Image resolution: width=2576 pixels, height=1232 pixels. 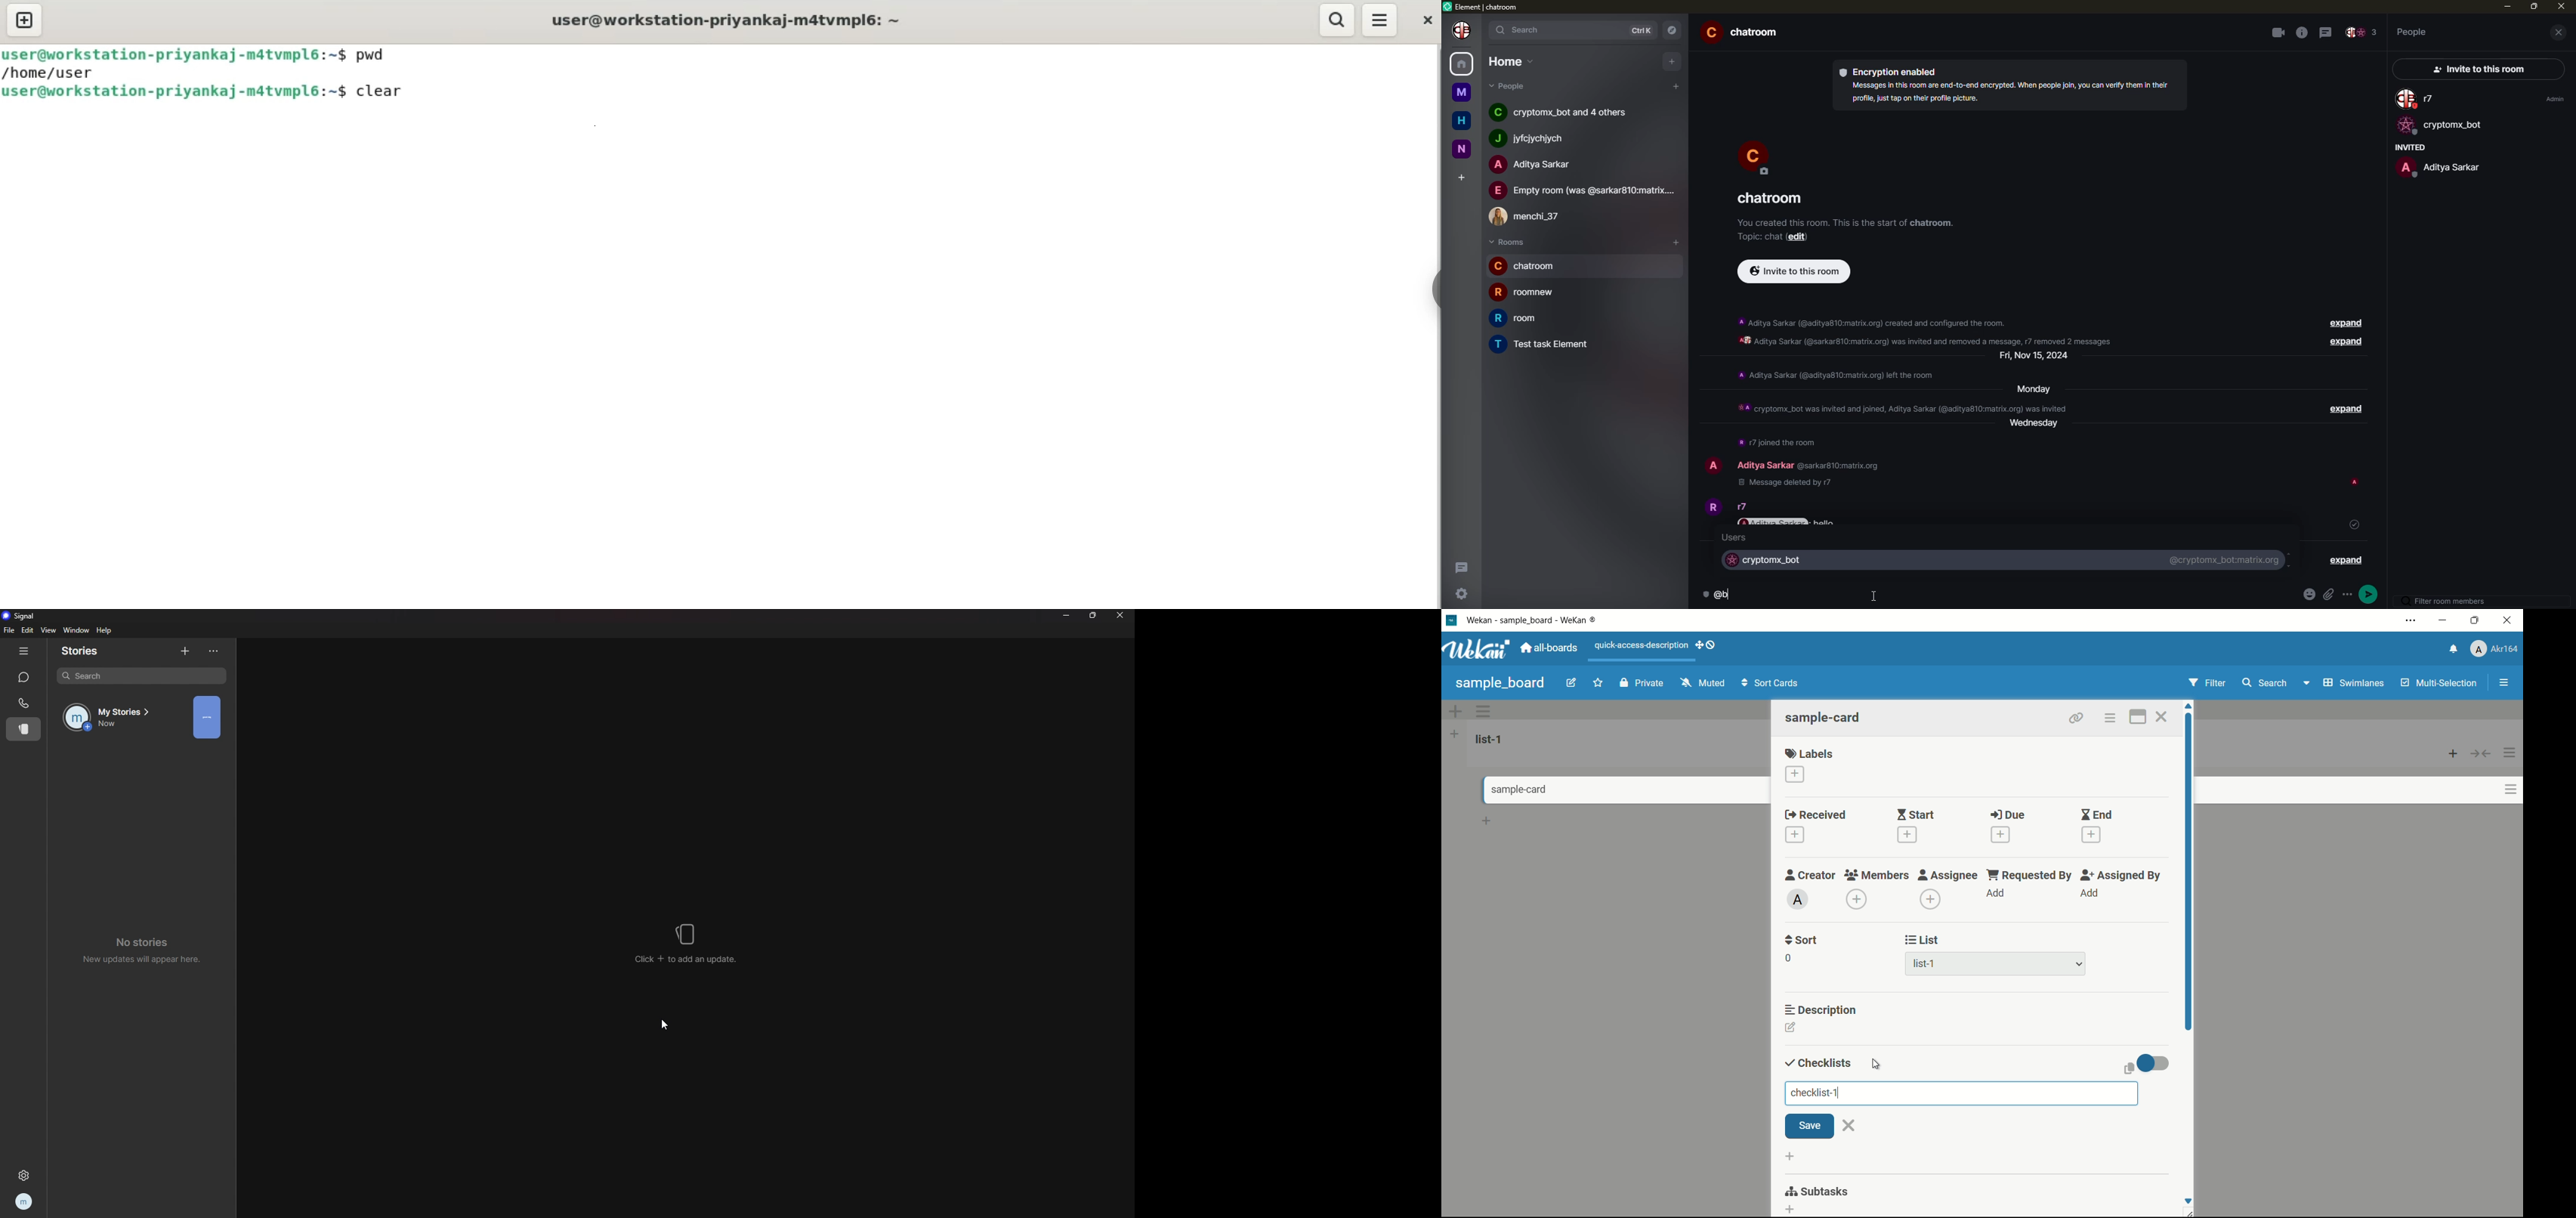 I want to click on multi selection, so click(x=2441, y=684).